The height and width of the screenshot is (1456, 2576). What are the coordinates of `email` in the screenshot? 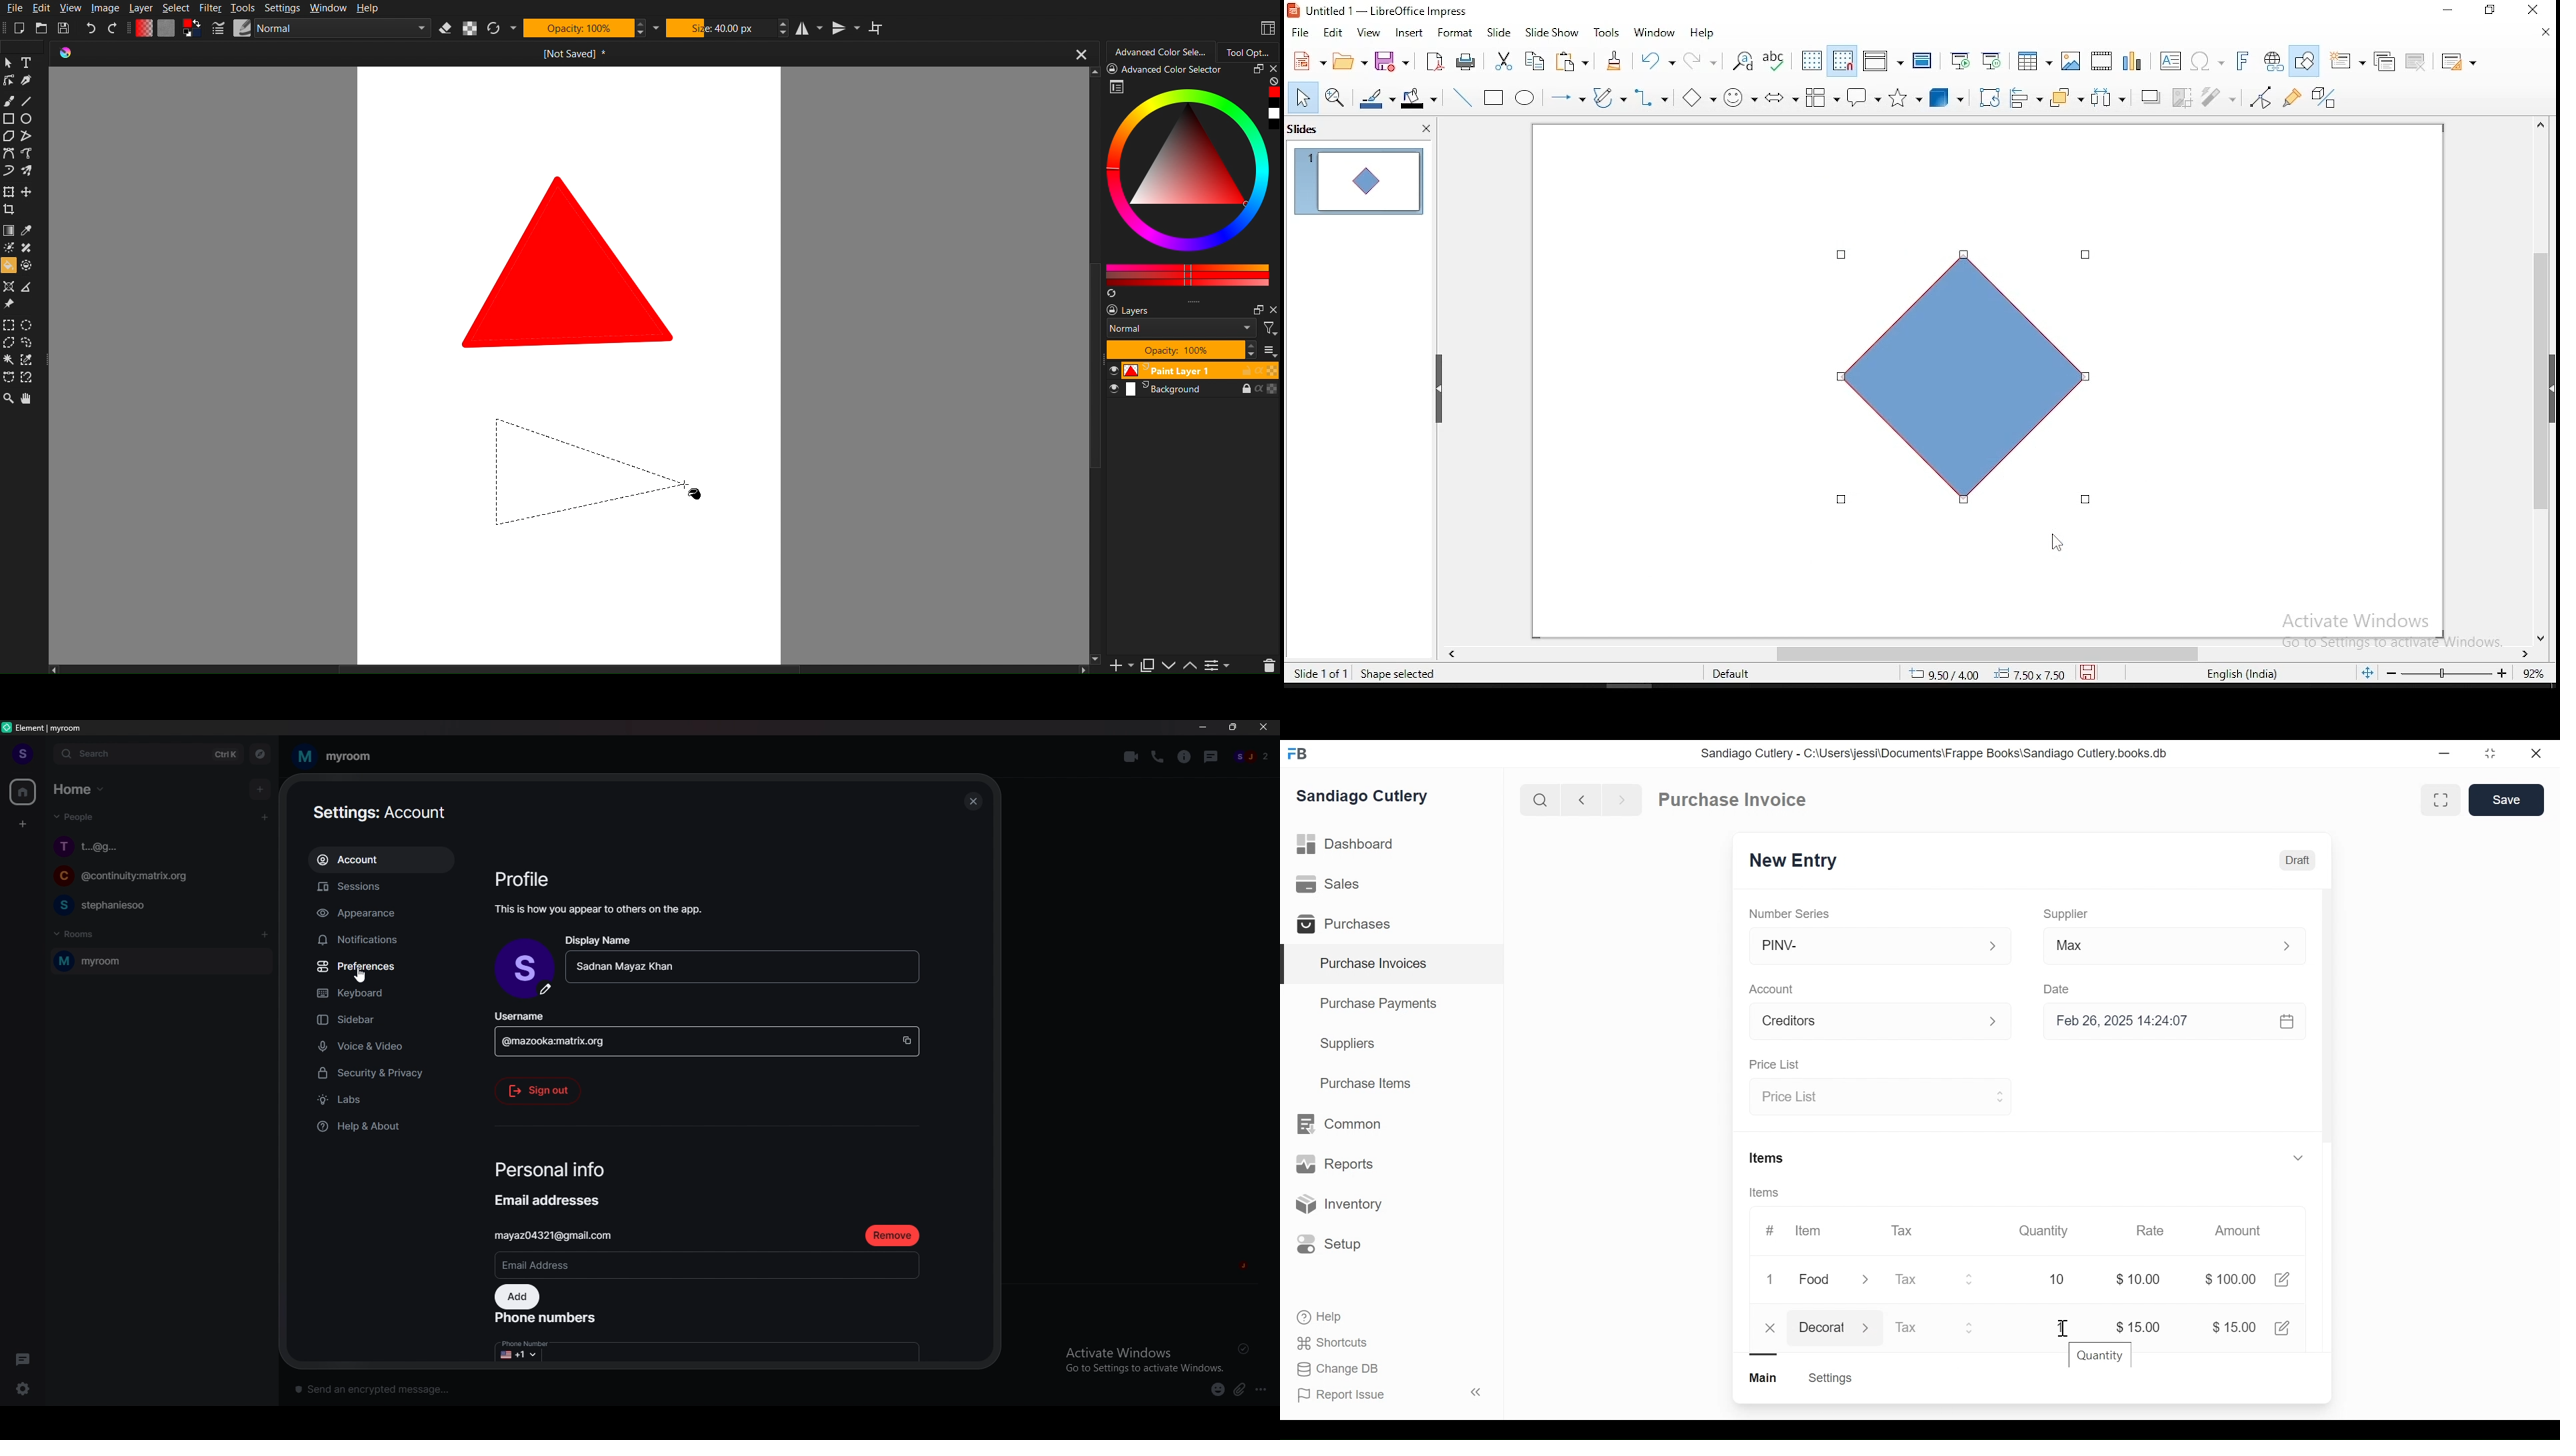 It's located at (566, 1235).